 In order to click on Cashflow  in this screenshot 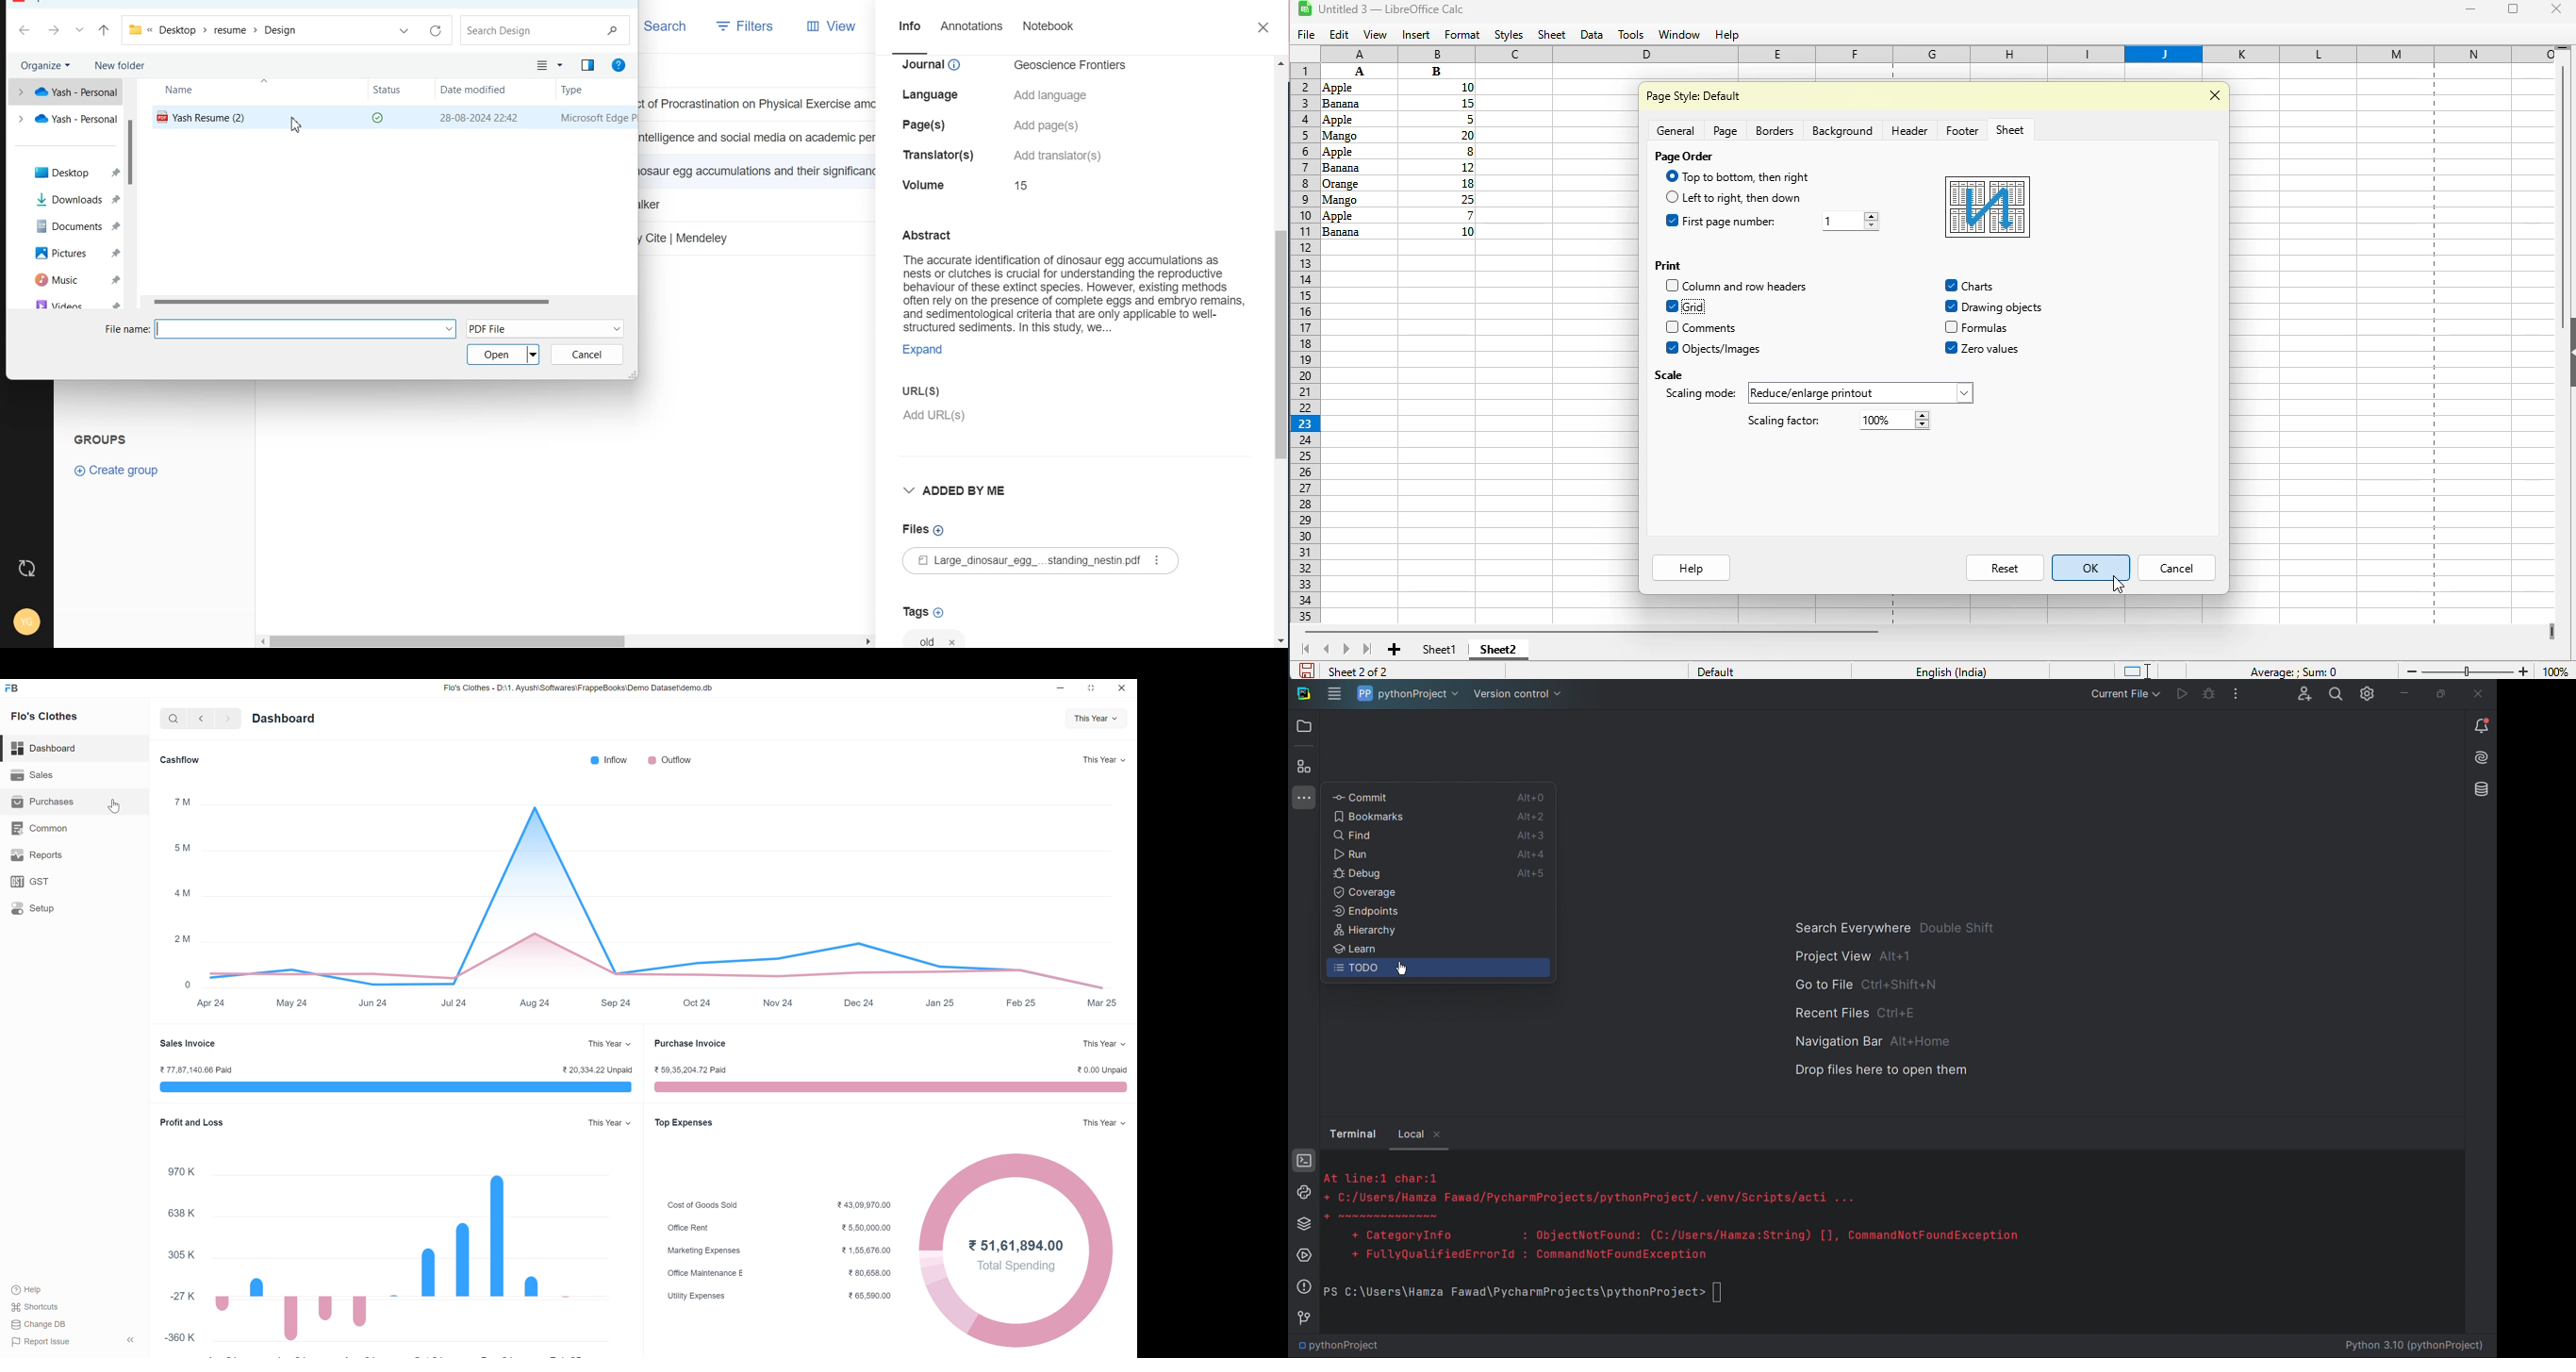, I will do `click(179, 760)`.